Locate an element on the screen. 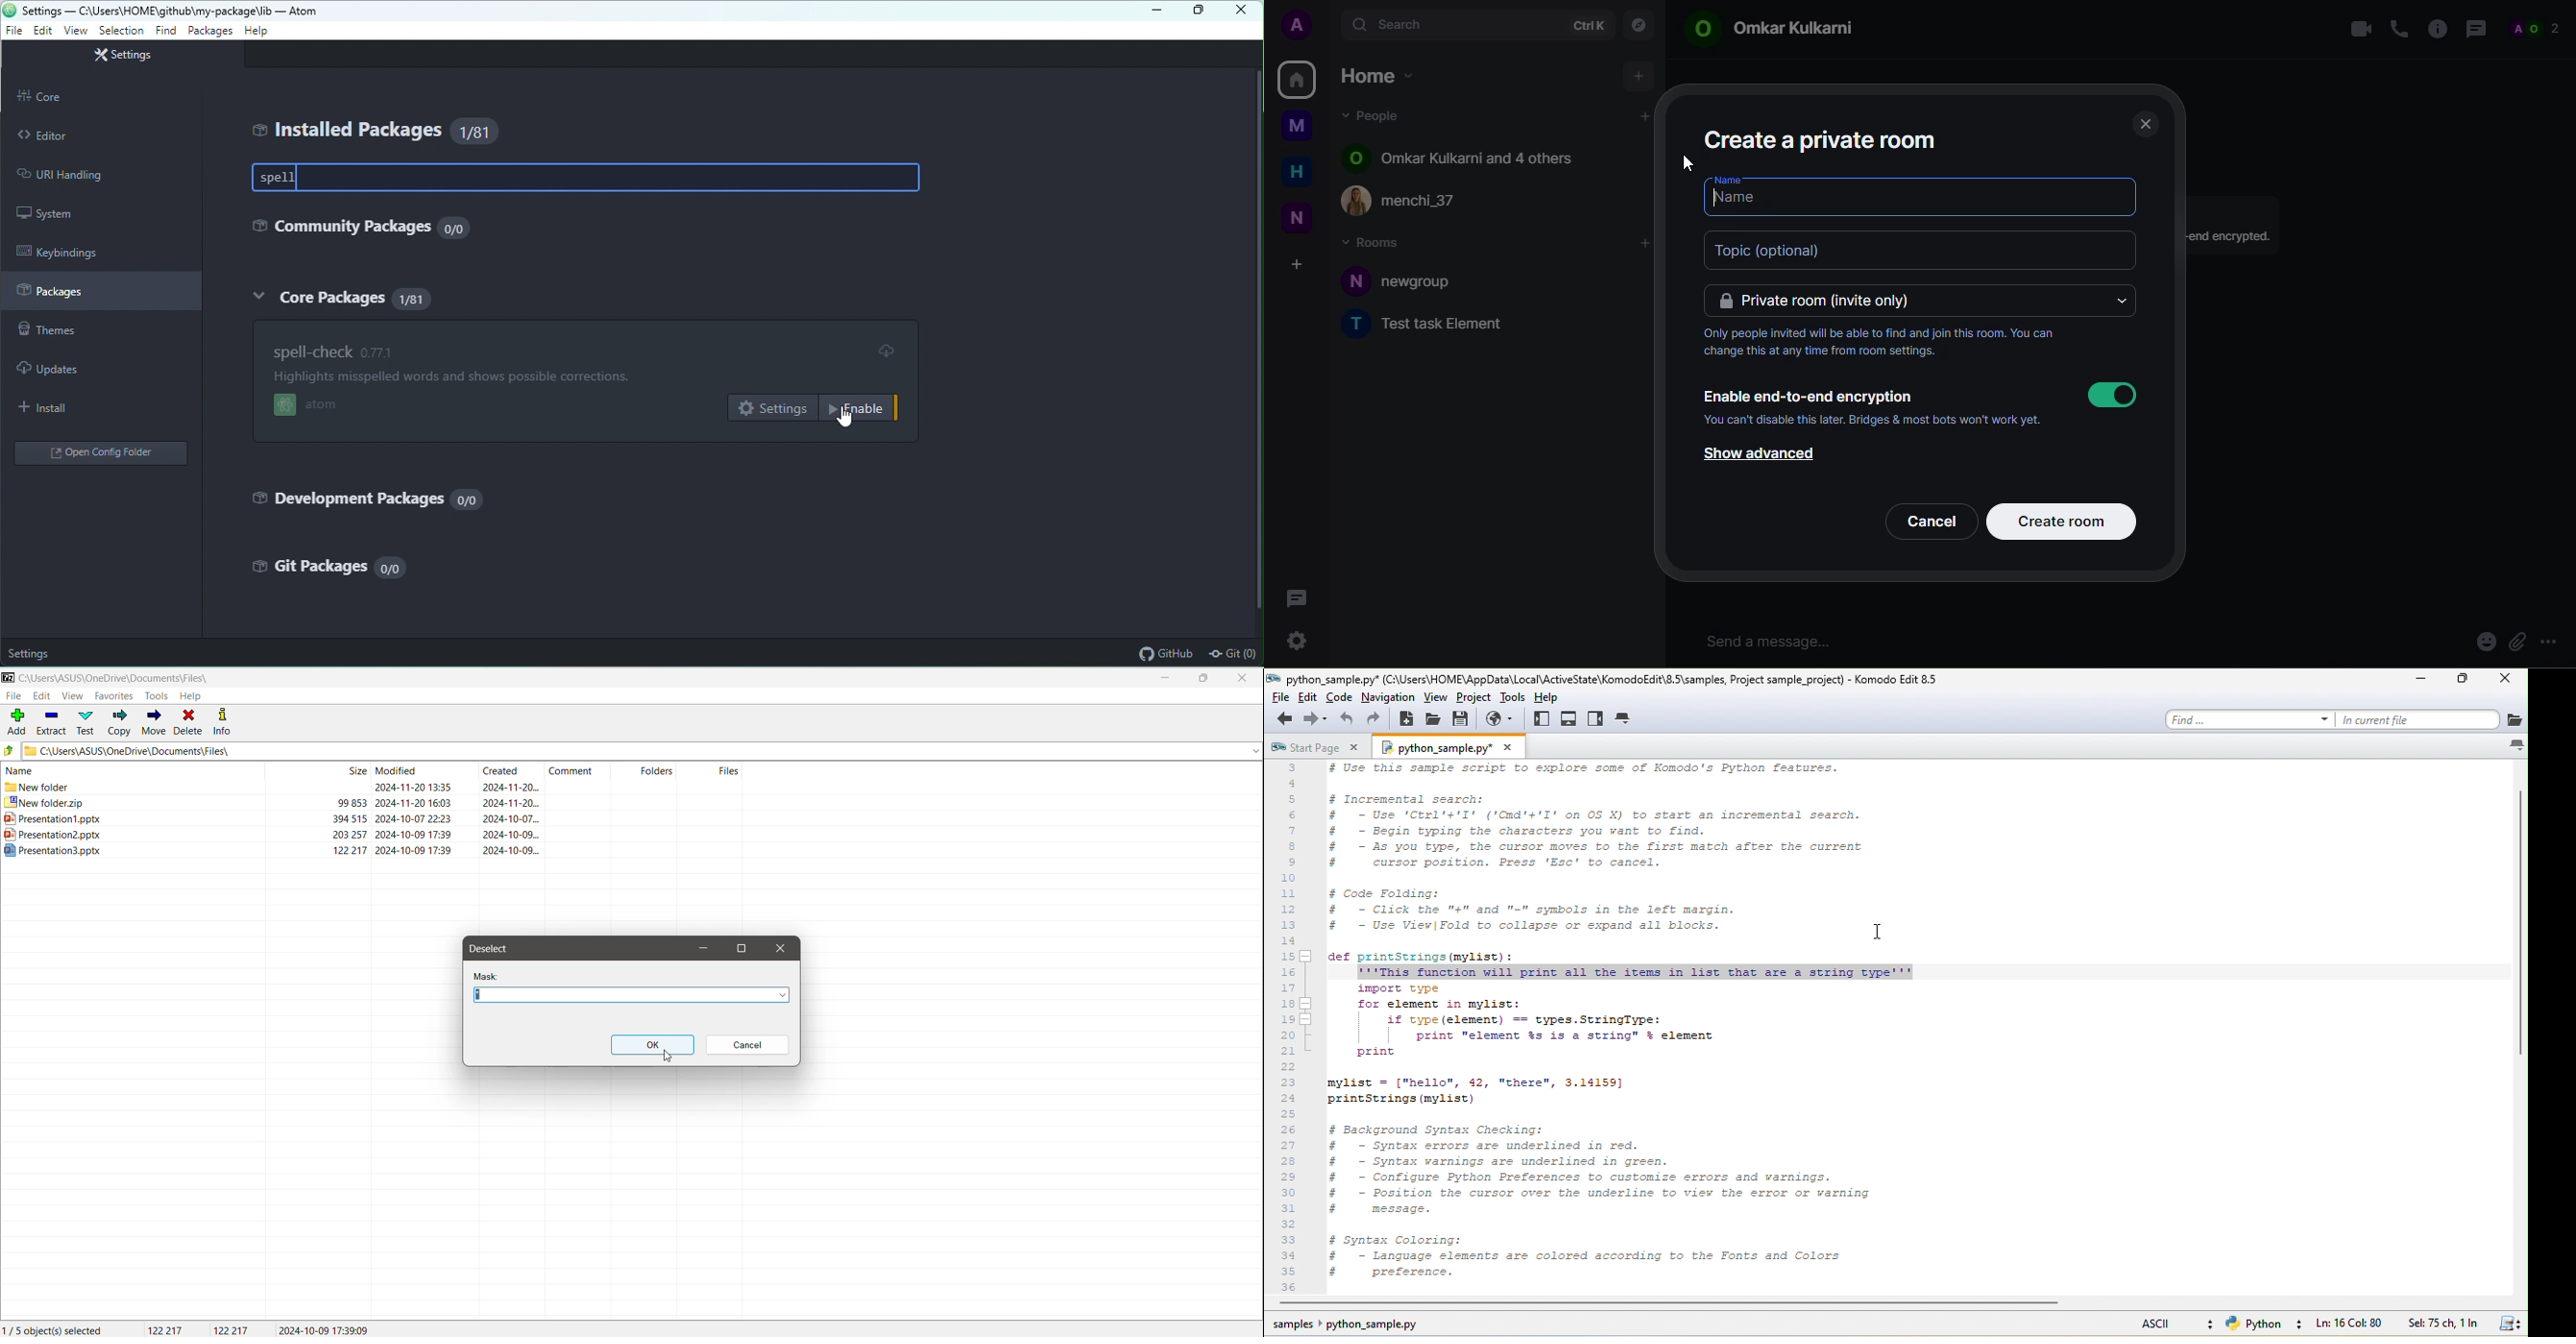  Maximize is located at coordinates (743, 947).